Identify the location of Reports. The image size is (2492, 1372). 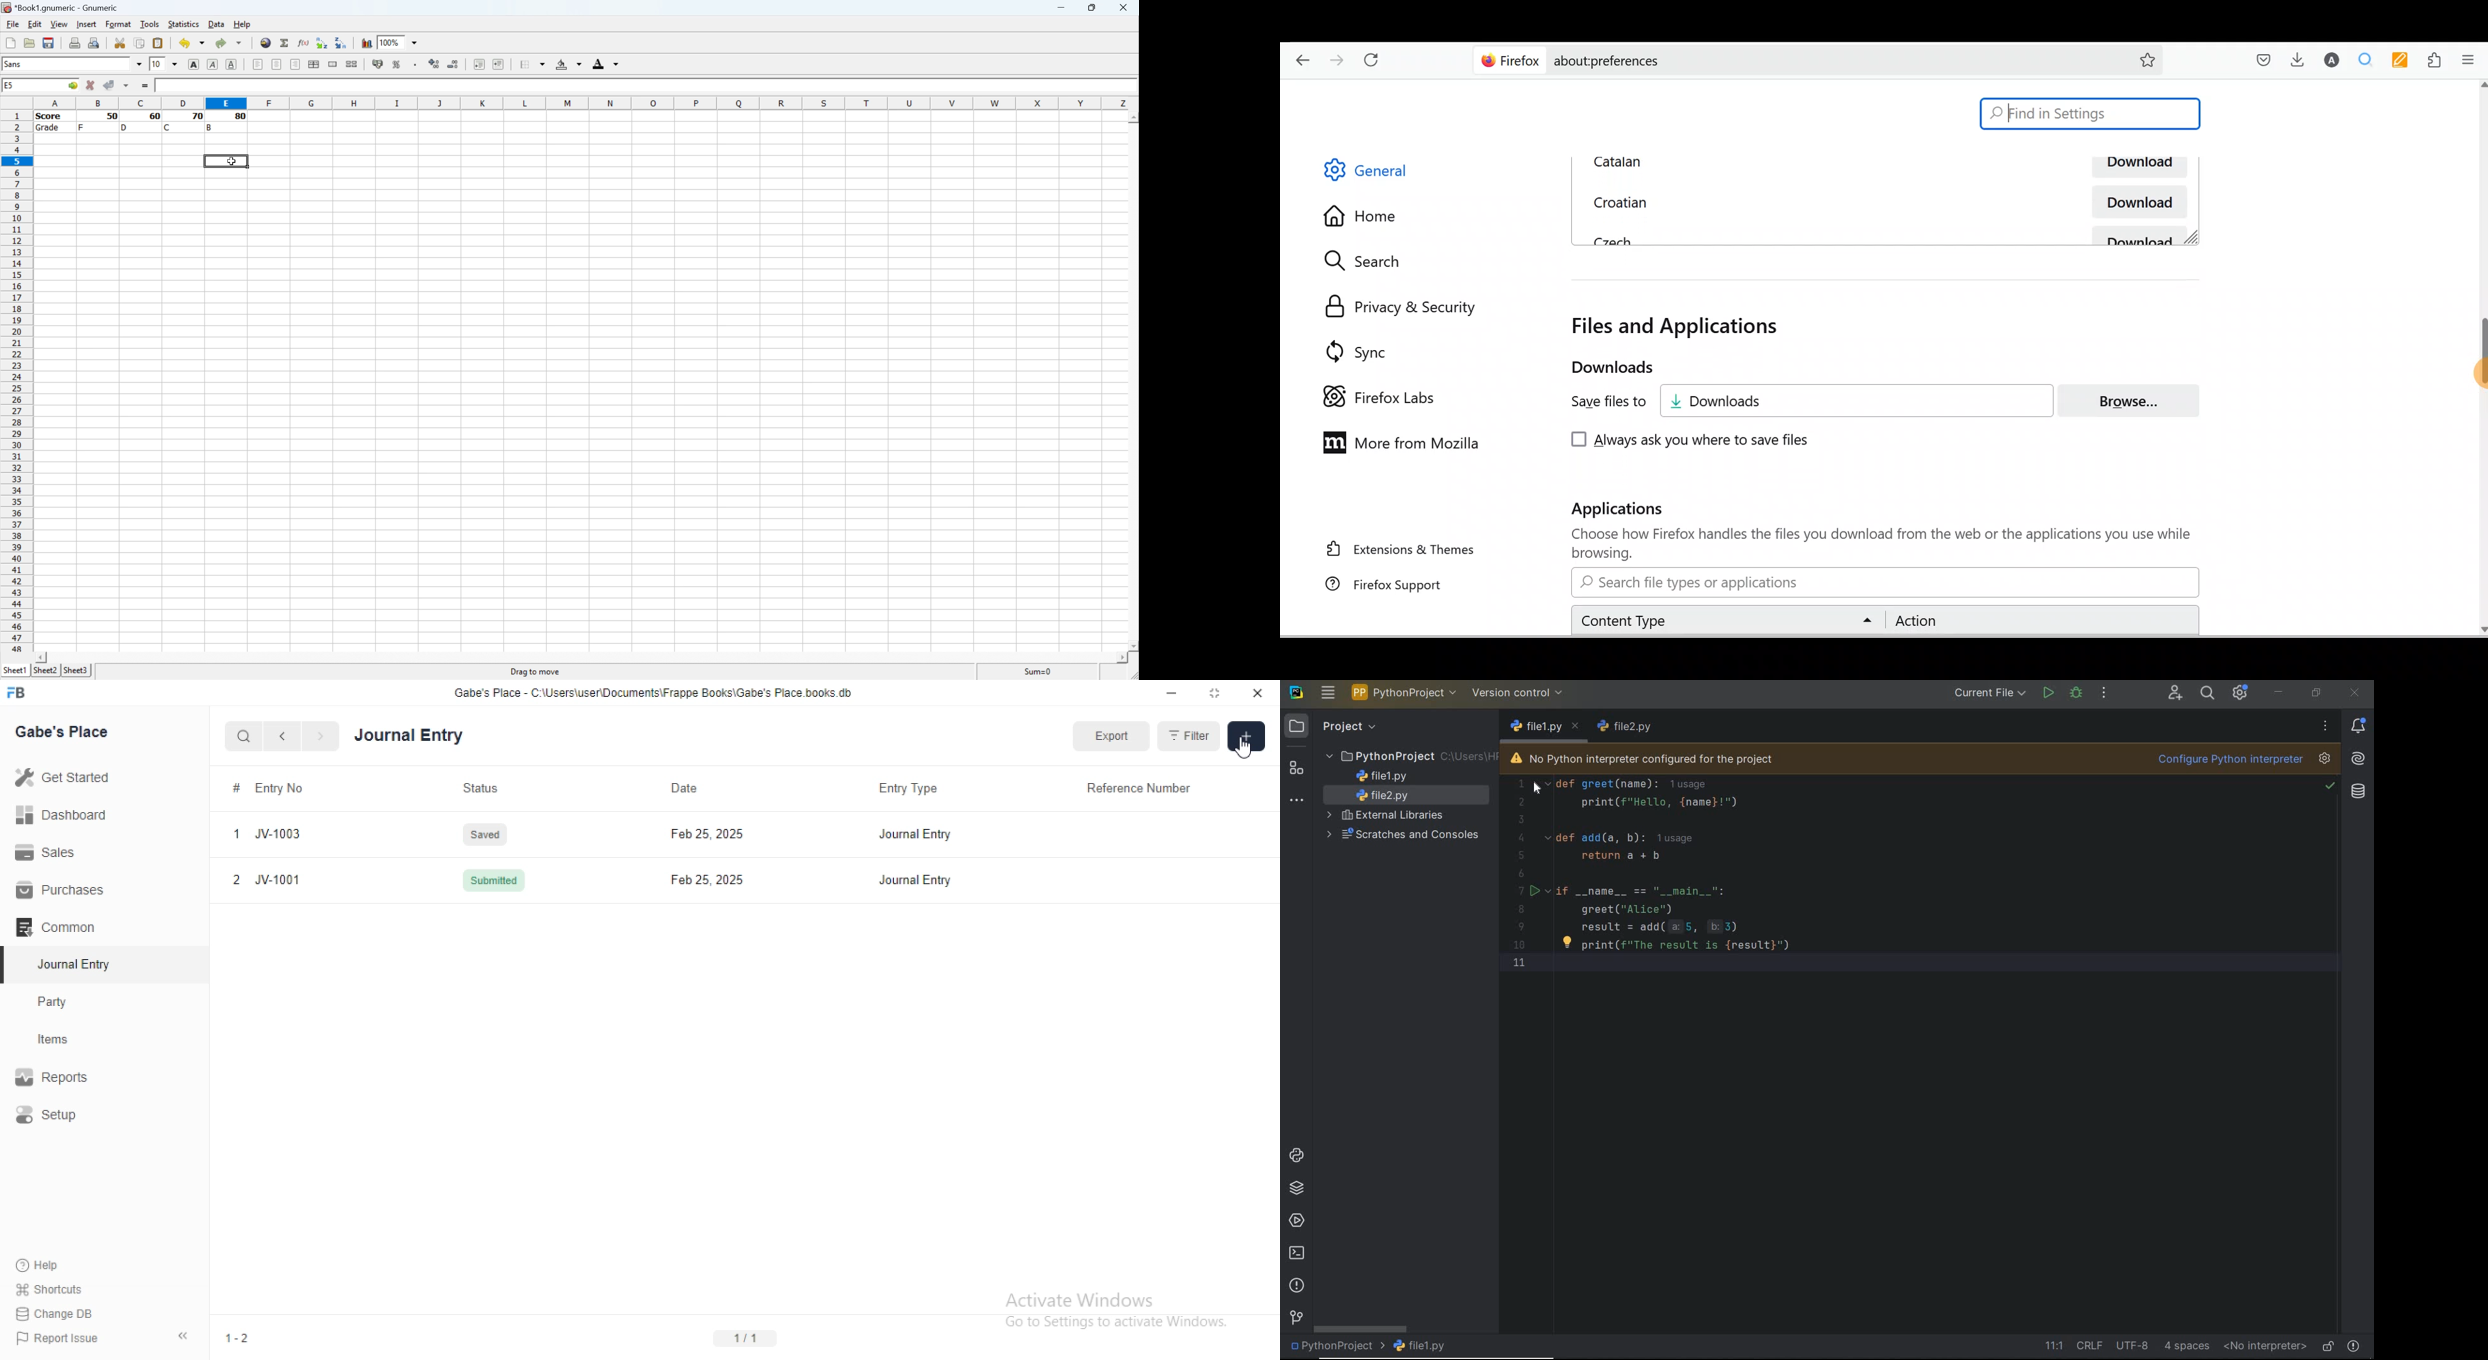
(53, 1074).